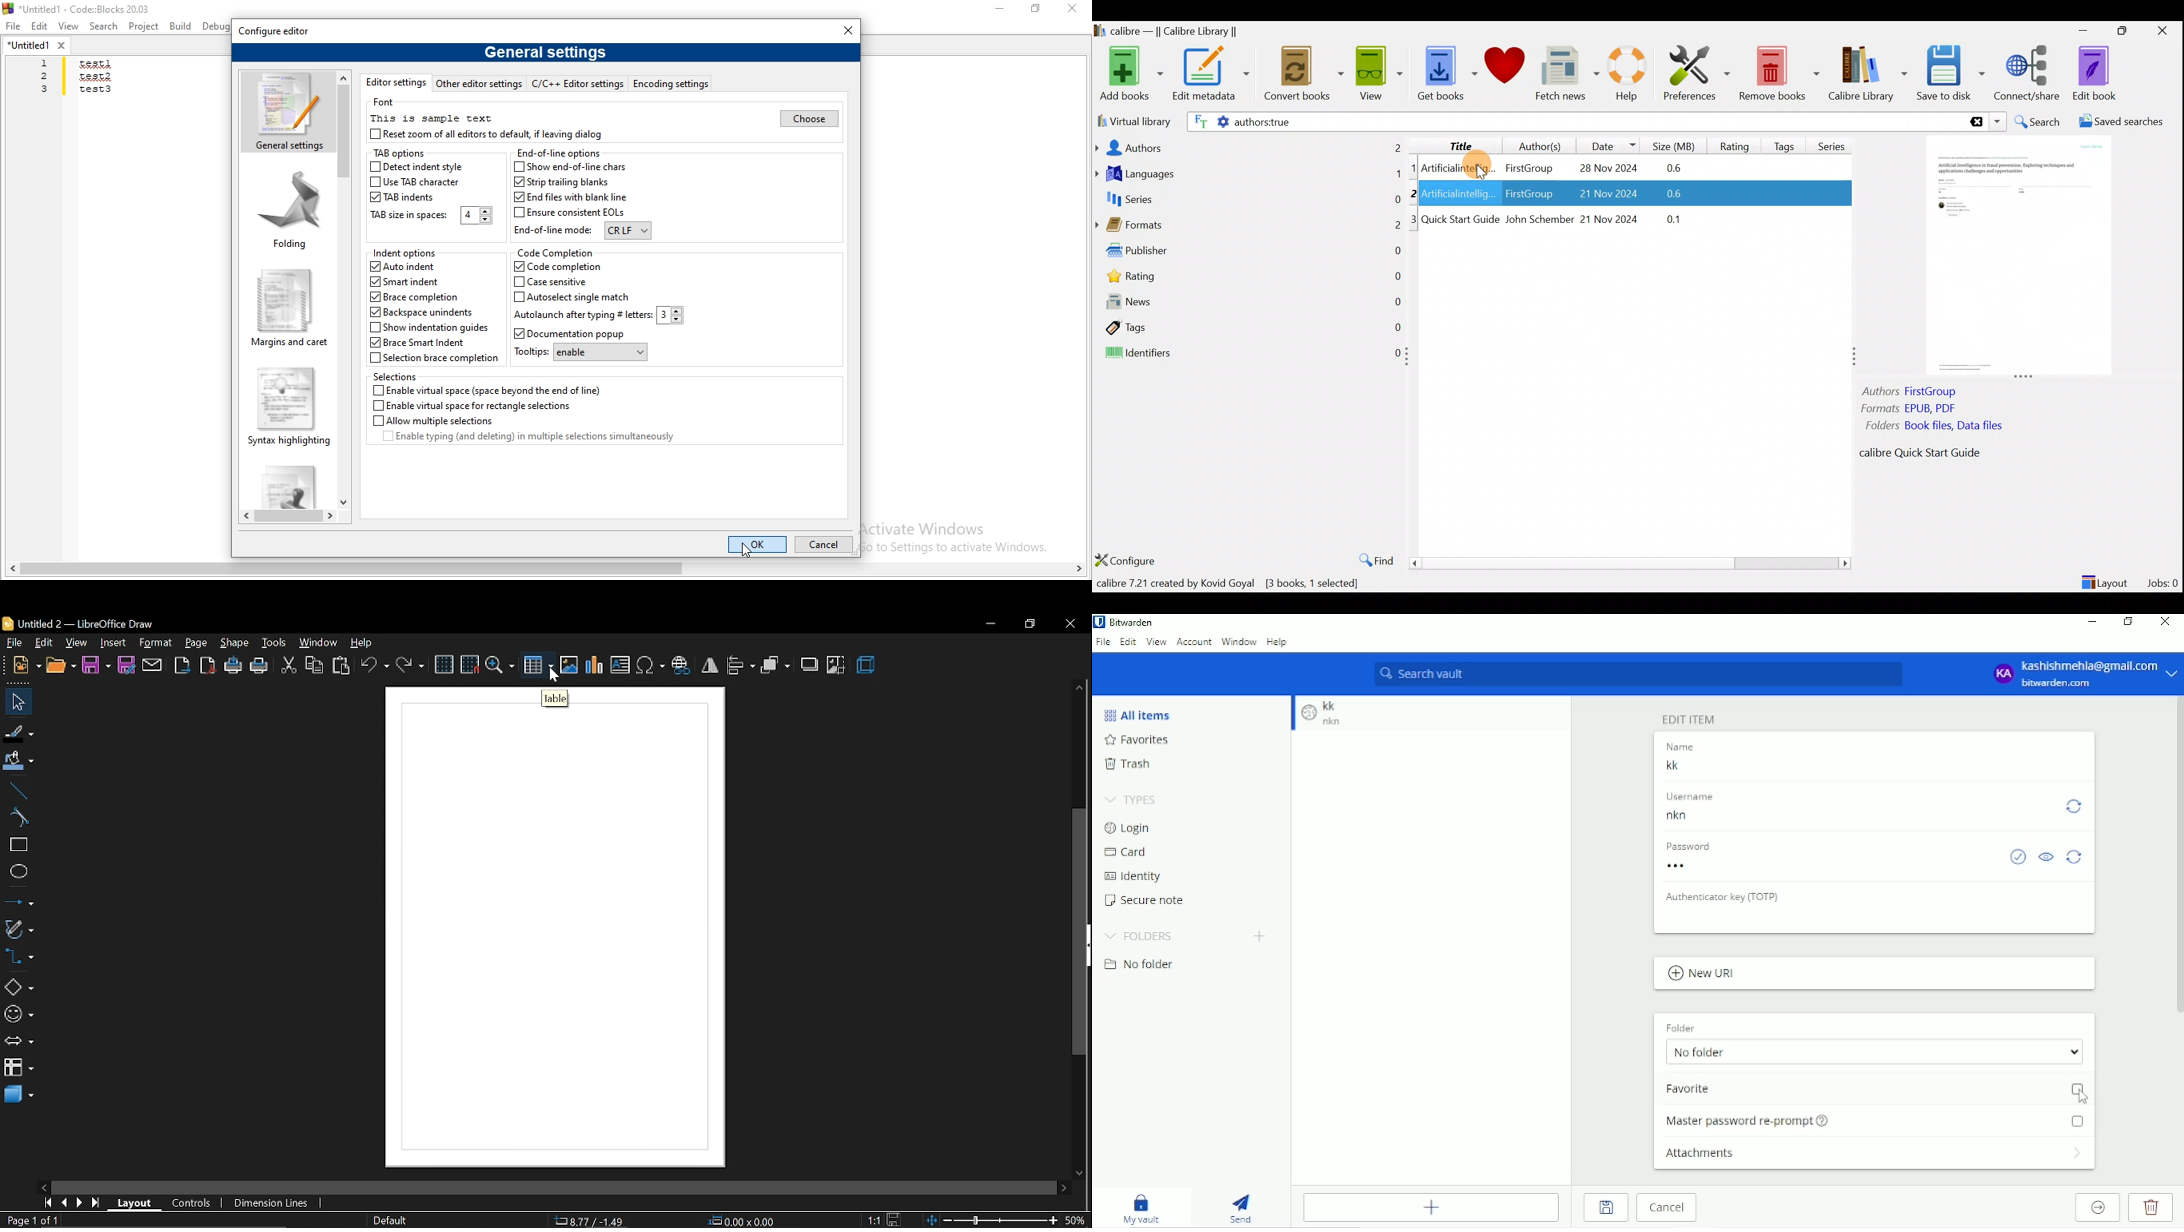 The width and height of the screenshot is (2184, 1232). What do you see at coordinates (2018, 856) in the screenshot?
I see `Check if password has been exposed` at bounding box center [2018, 856].